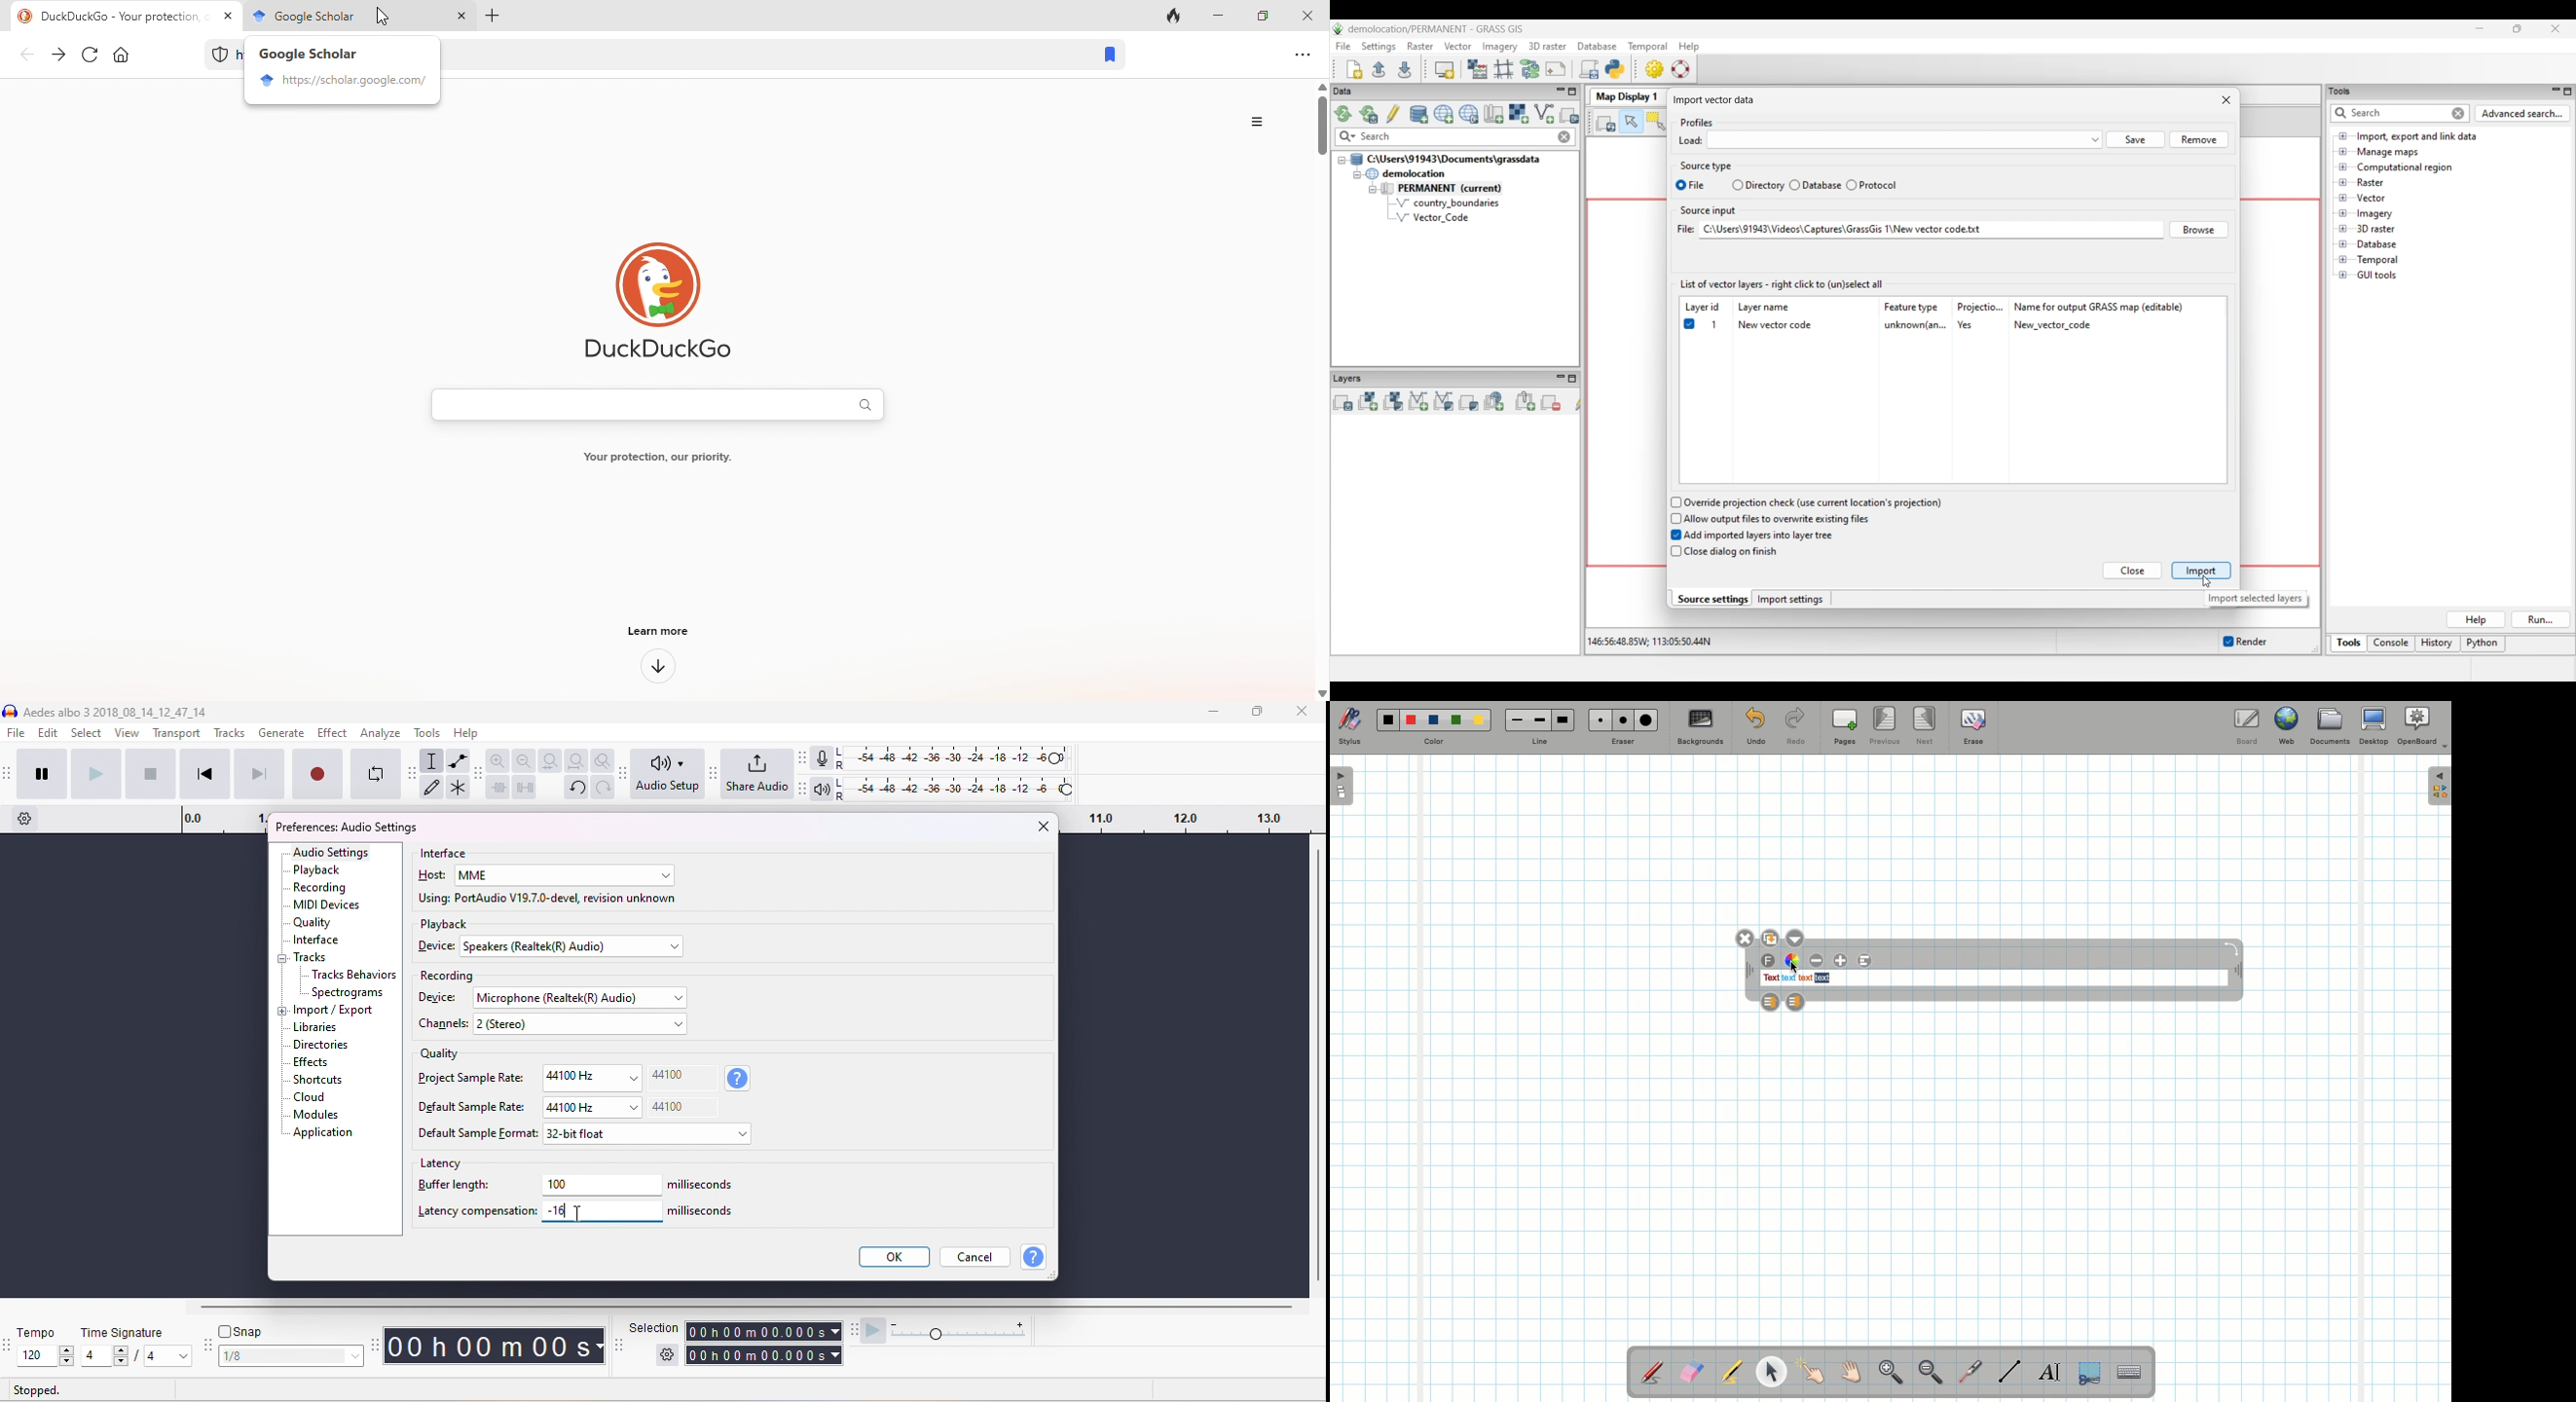  I want to click on 44100 Hz, so click(593, 1107).